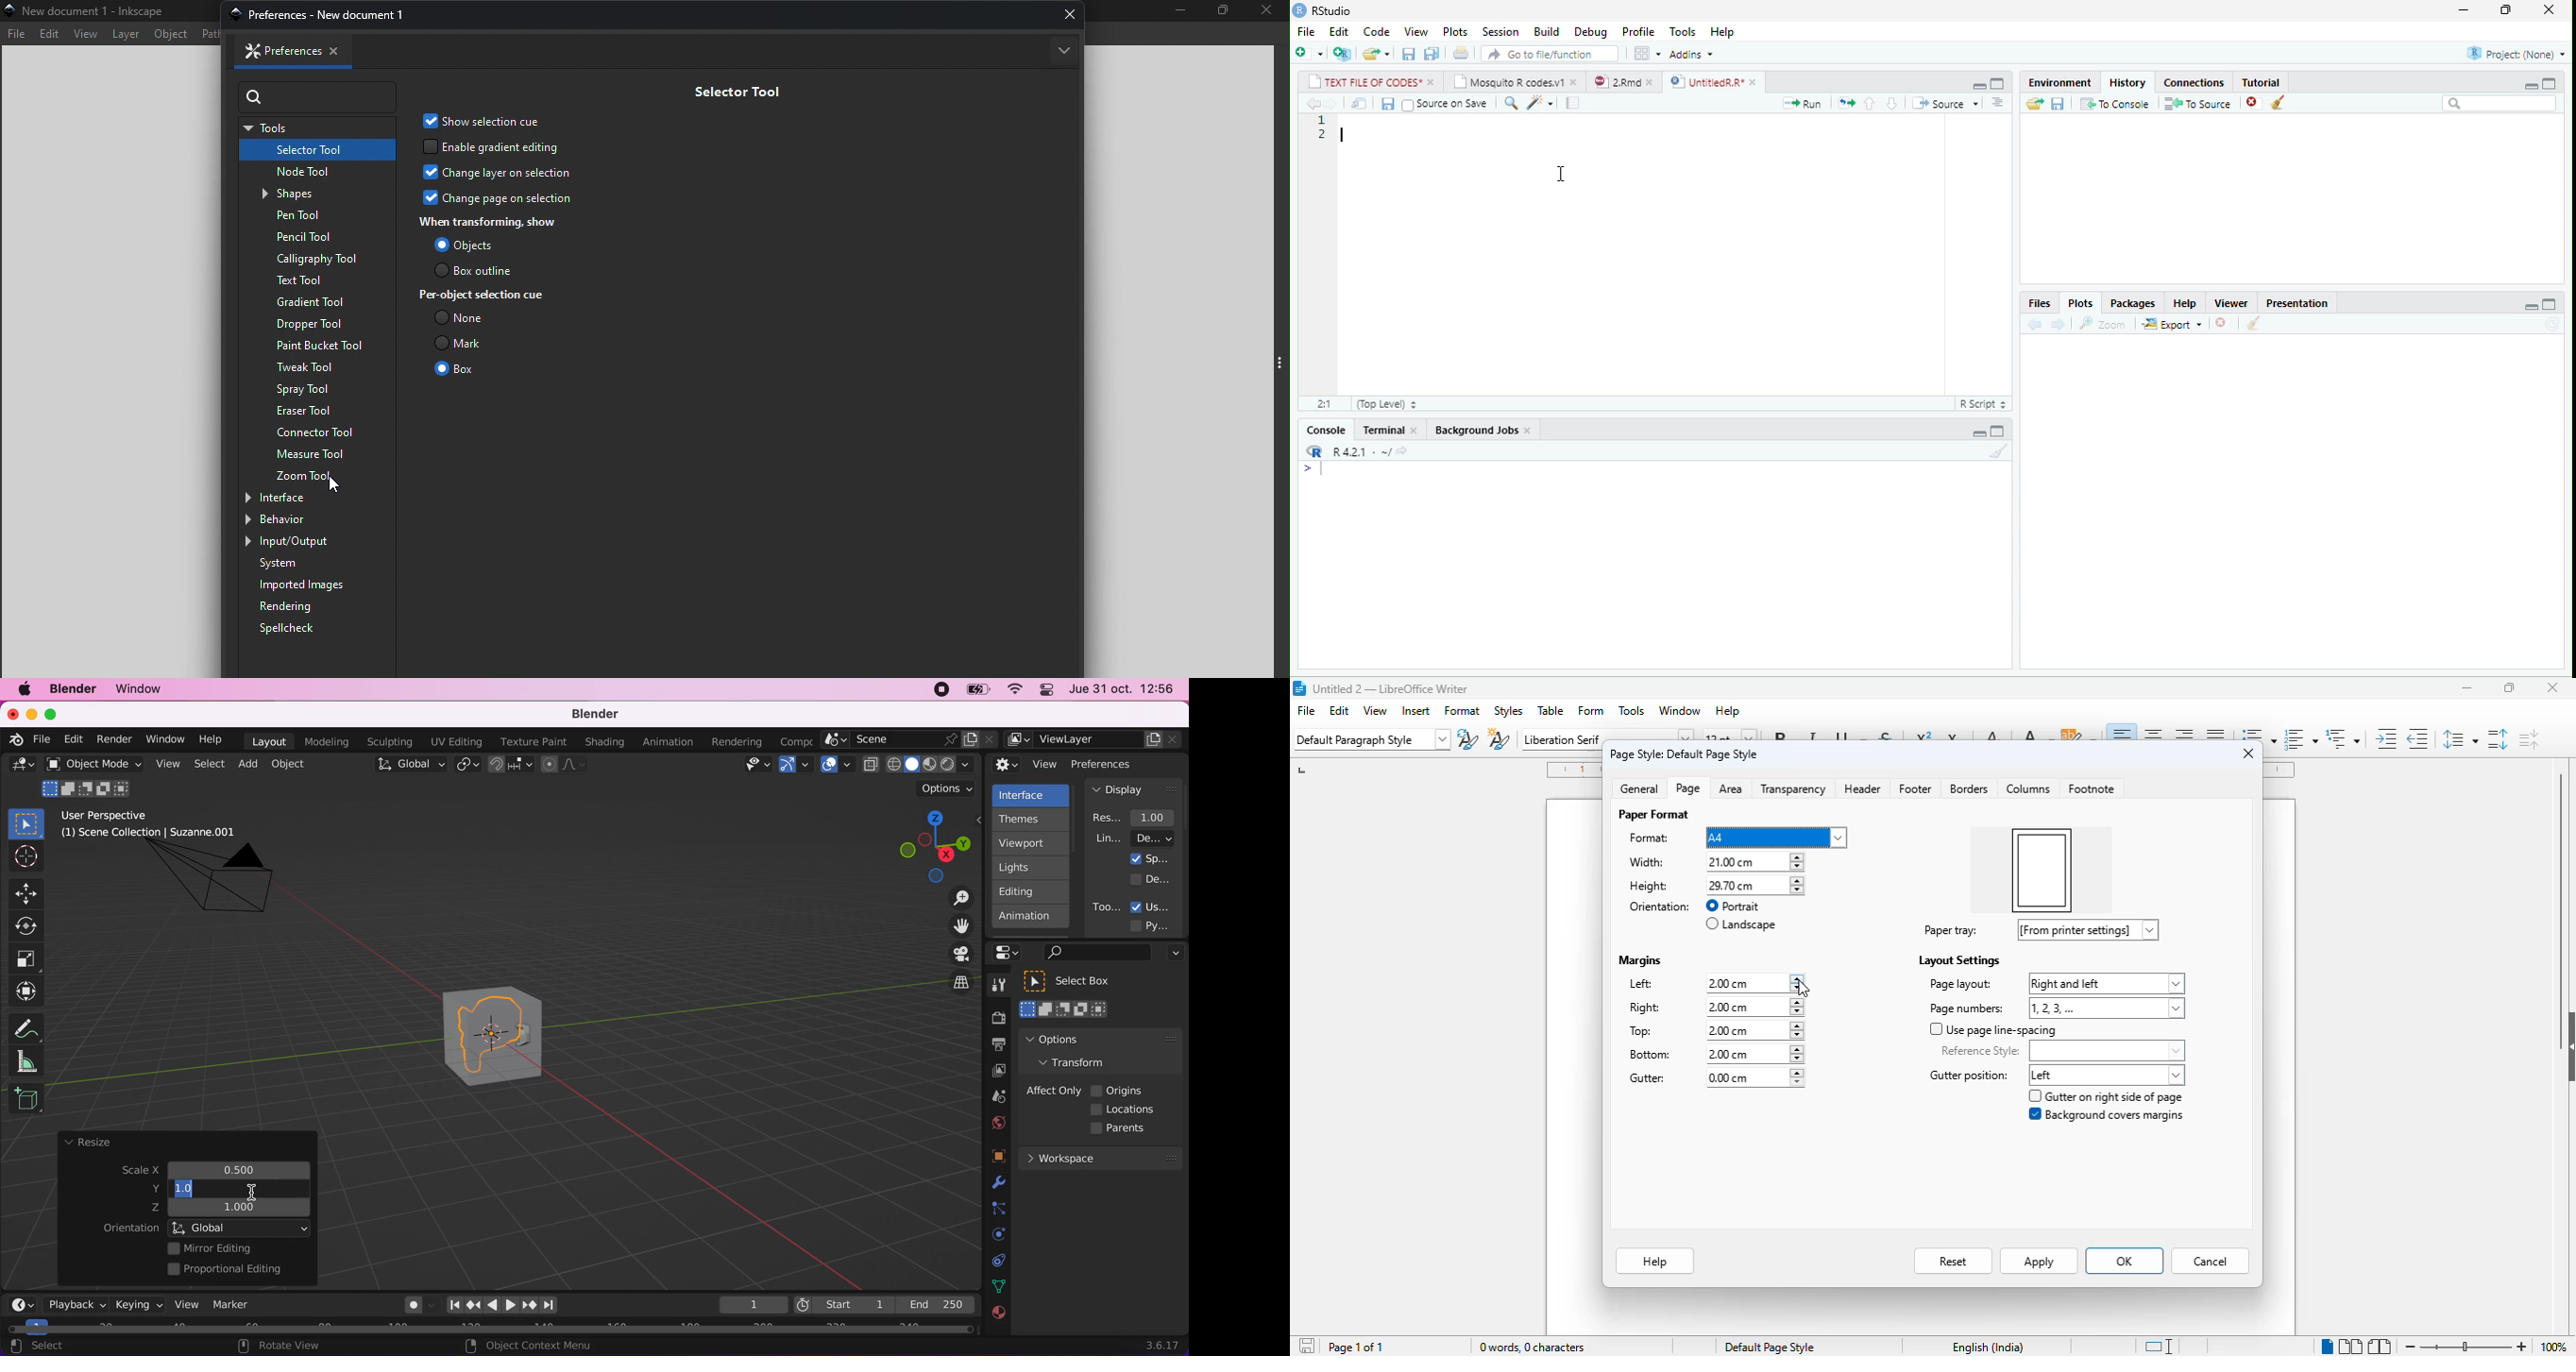  Describe the element at coordinates (26, 823) in the screenshot. I see `select box` at that location.